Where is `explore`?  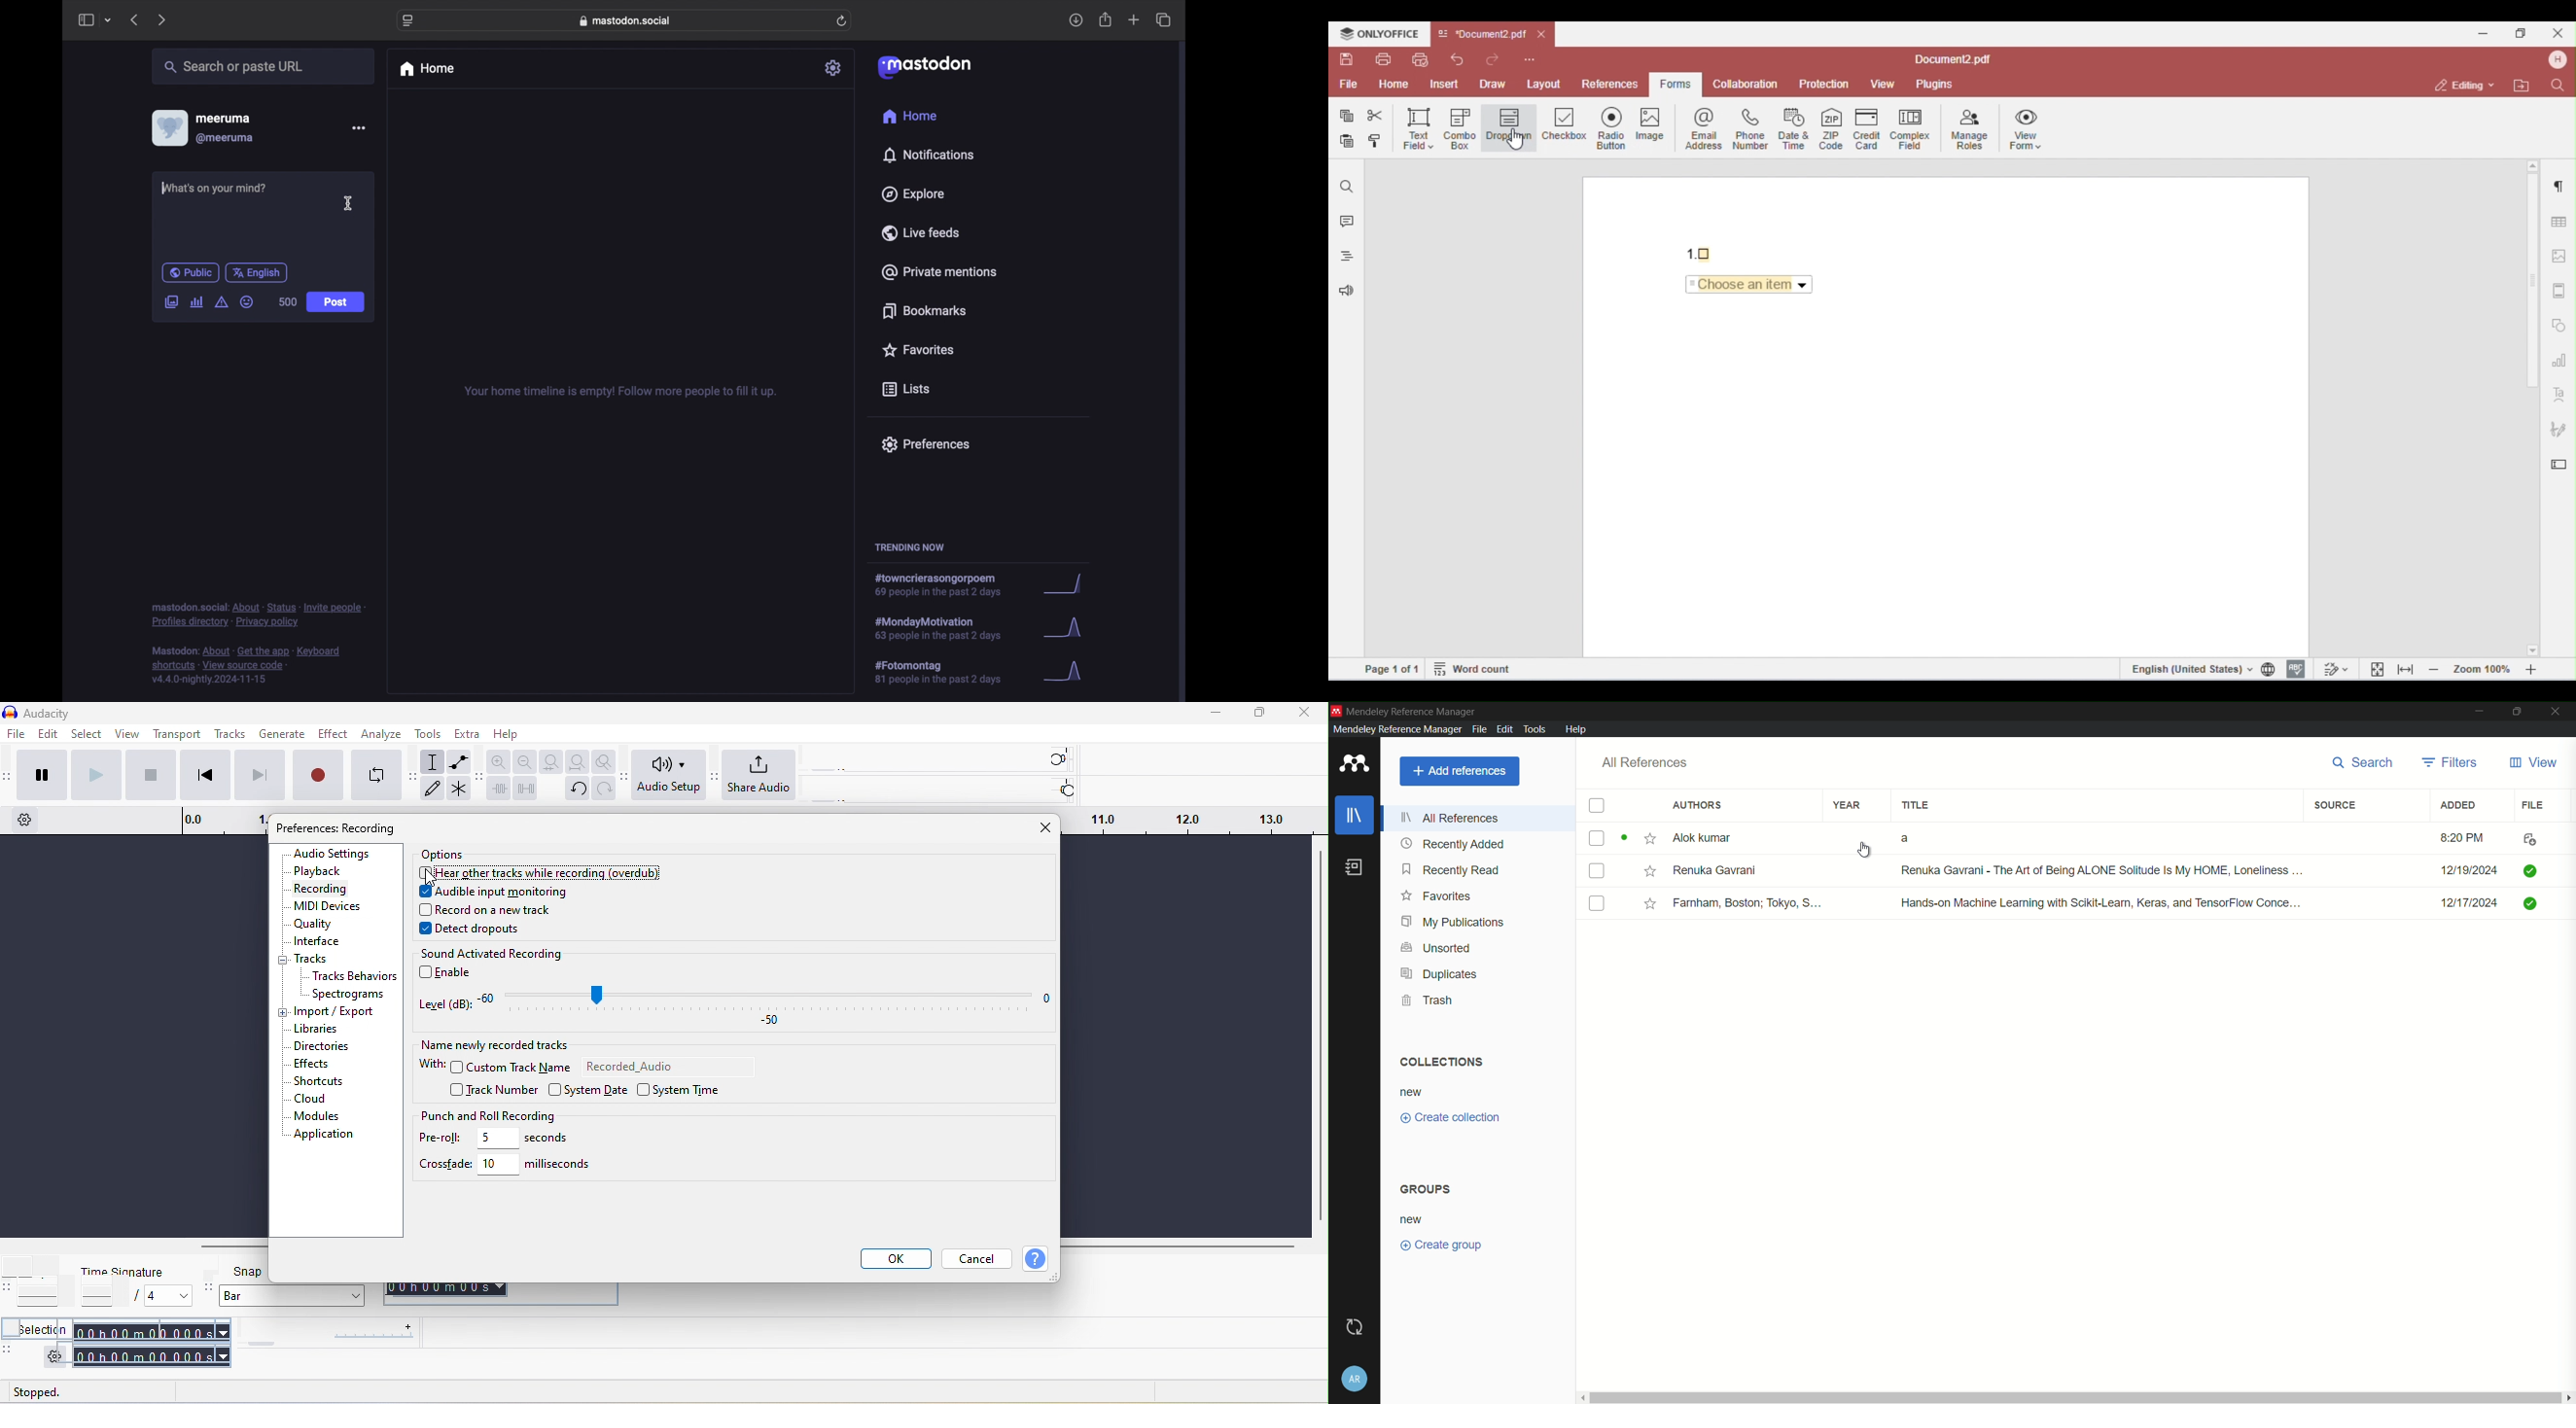
explore is located at coordinates (912, 194).